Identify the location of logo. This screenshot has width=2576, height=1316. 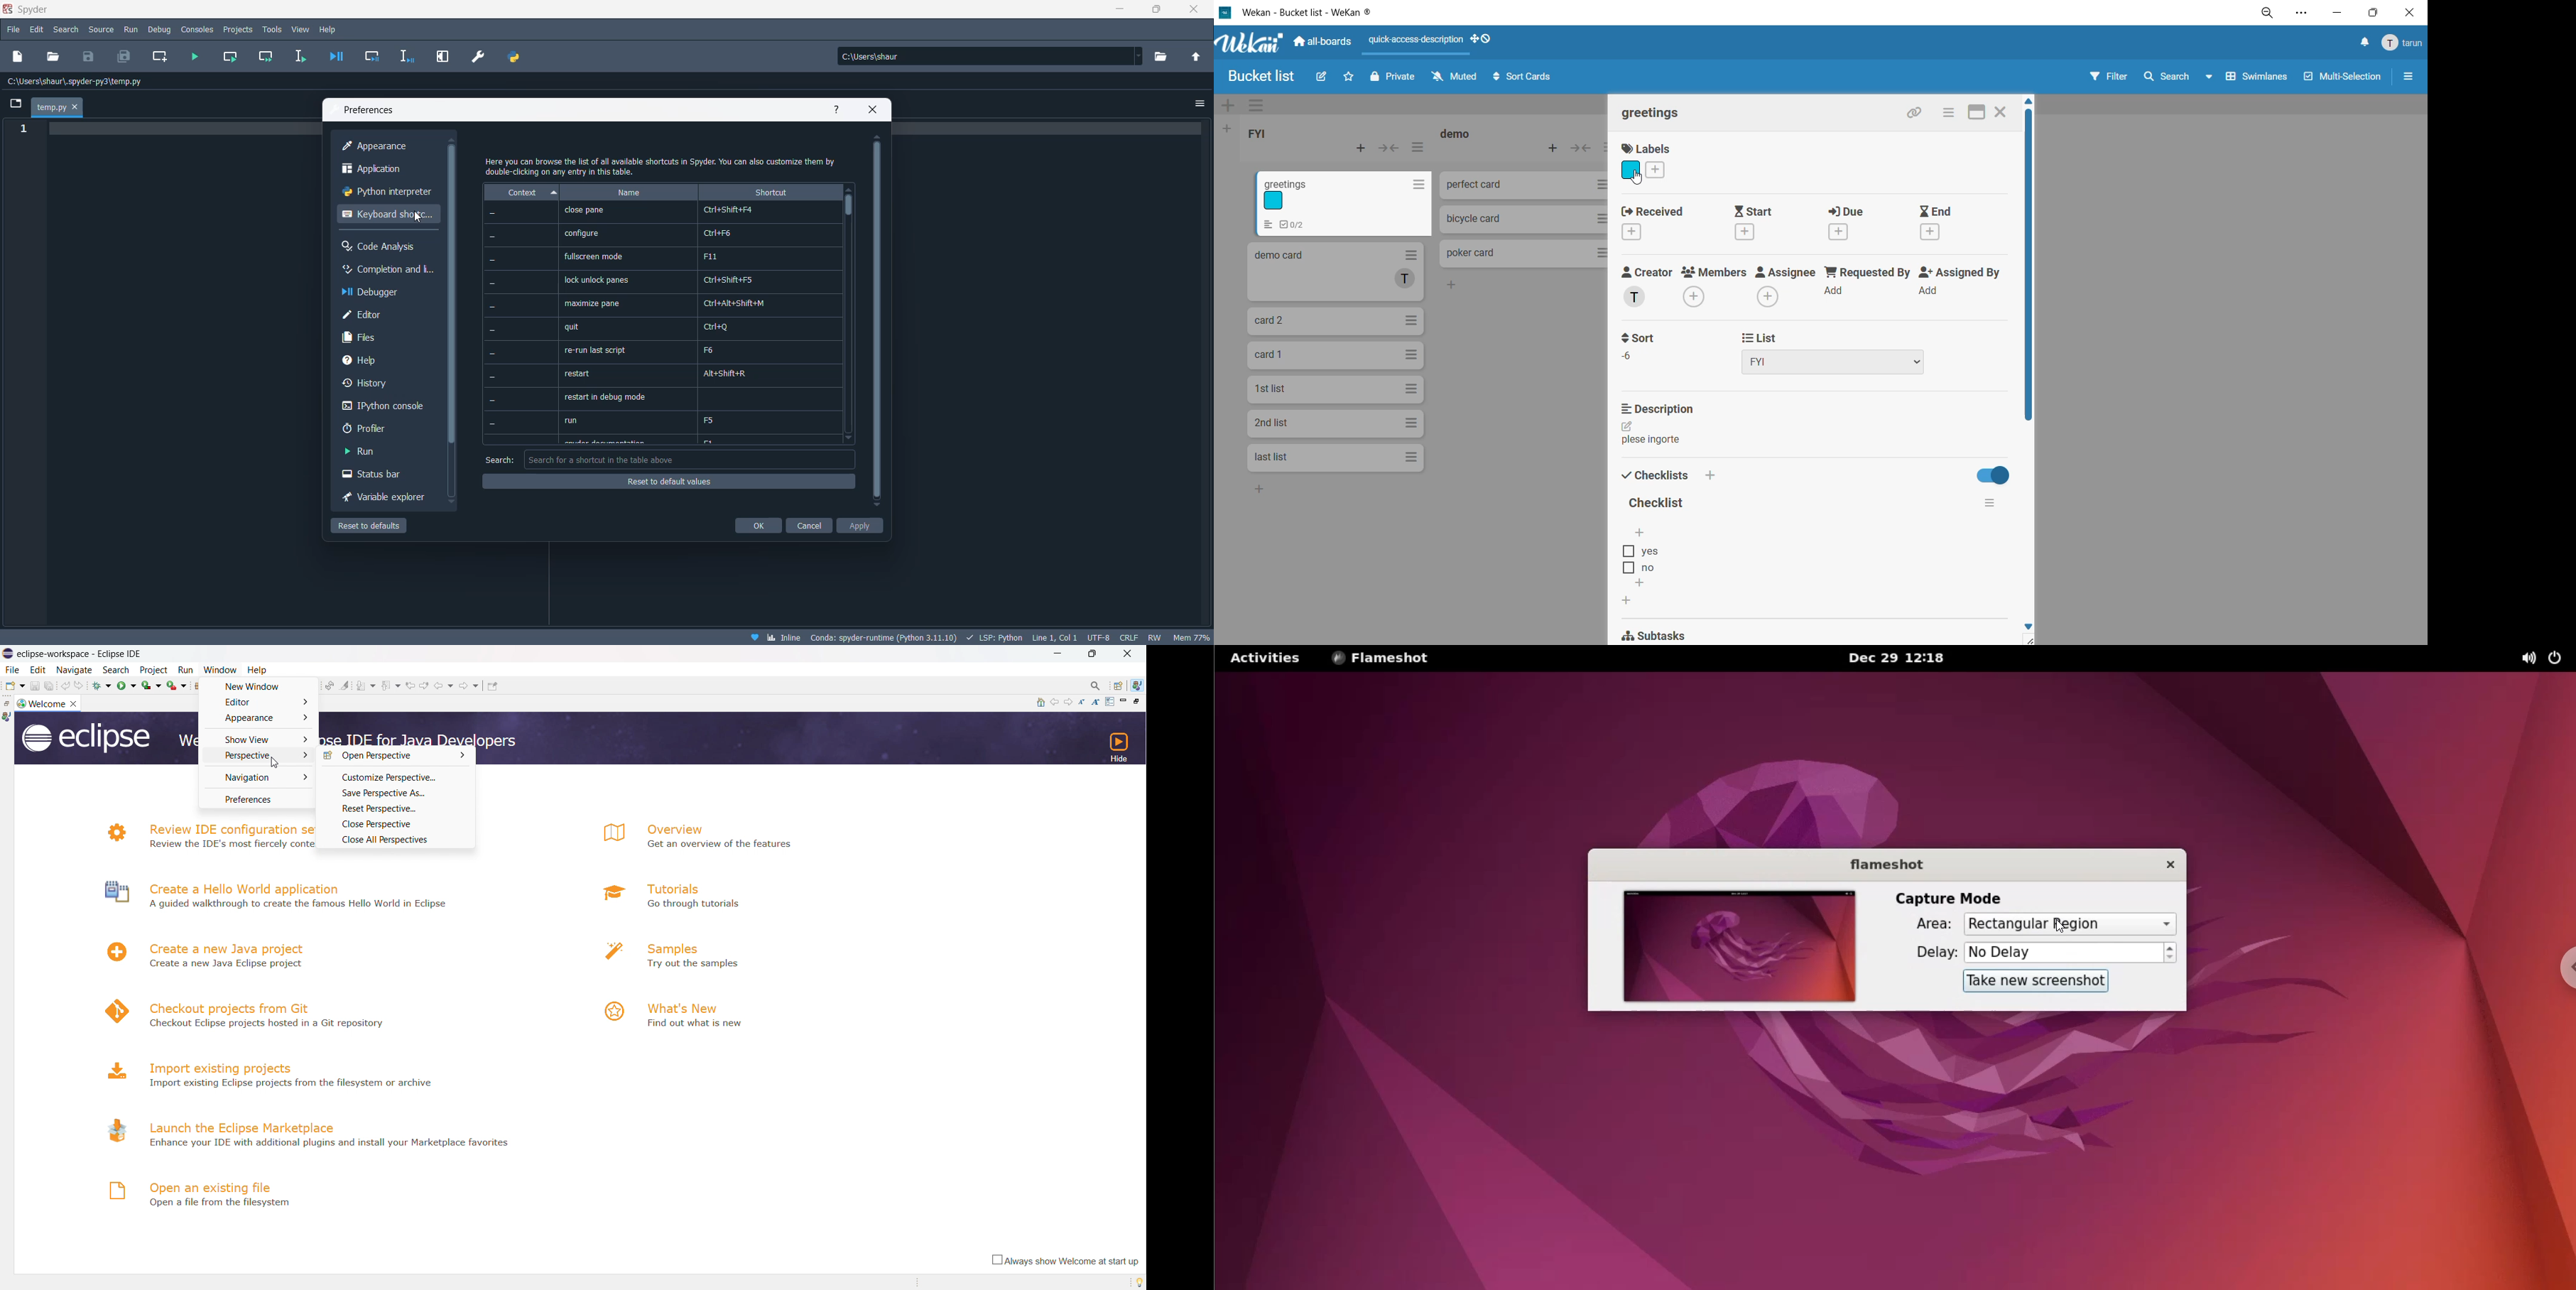
(114, 1070).